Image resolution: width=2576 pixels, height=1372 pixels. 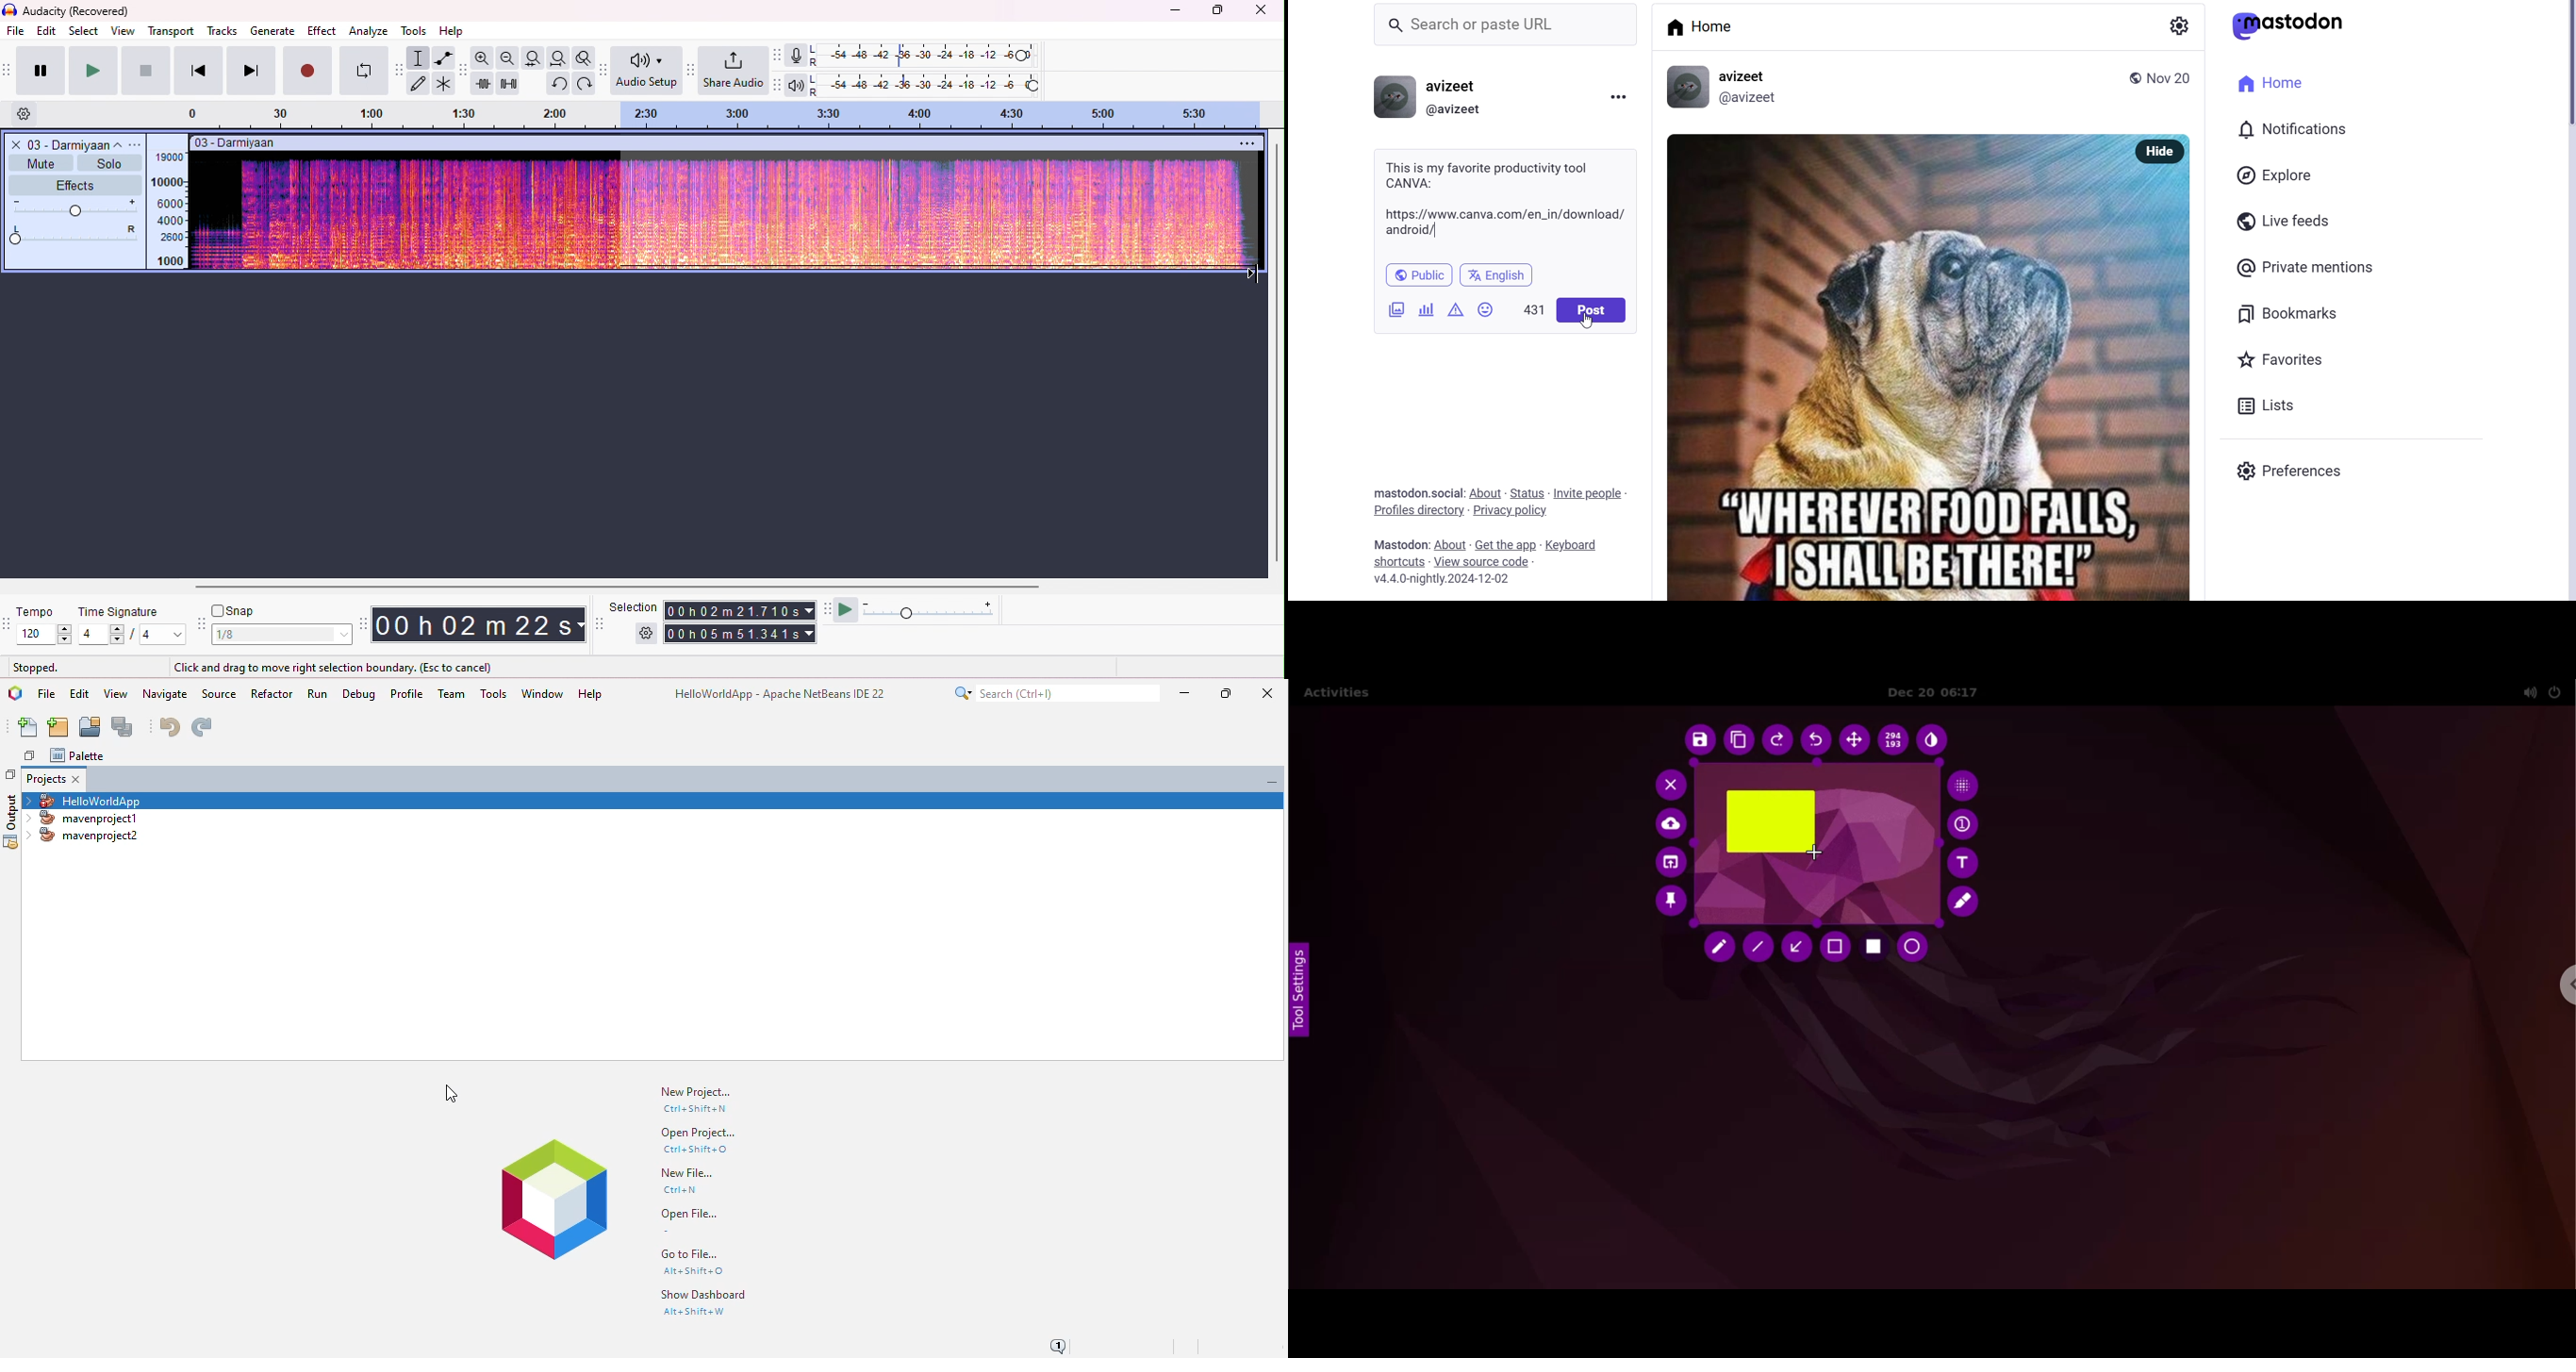 What do you see at coordinates (334, 666) in the screenshot?
I see `Click and drag to move right selection boundary. (Esc to cancel)` at bounding box center [334, 666].